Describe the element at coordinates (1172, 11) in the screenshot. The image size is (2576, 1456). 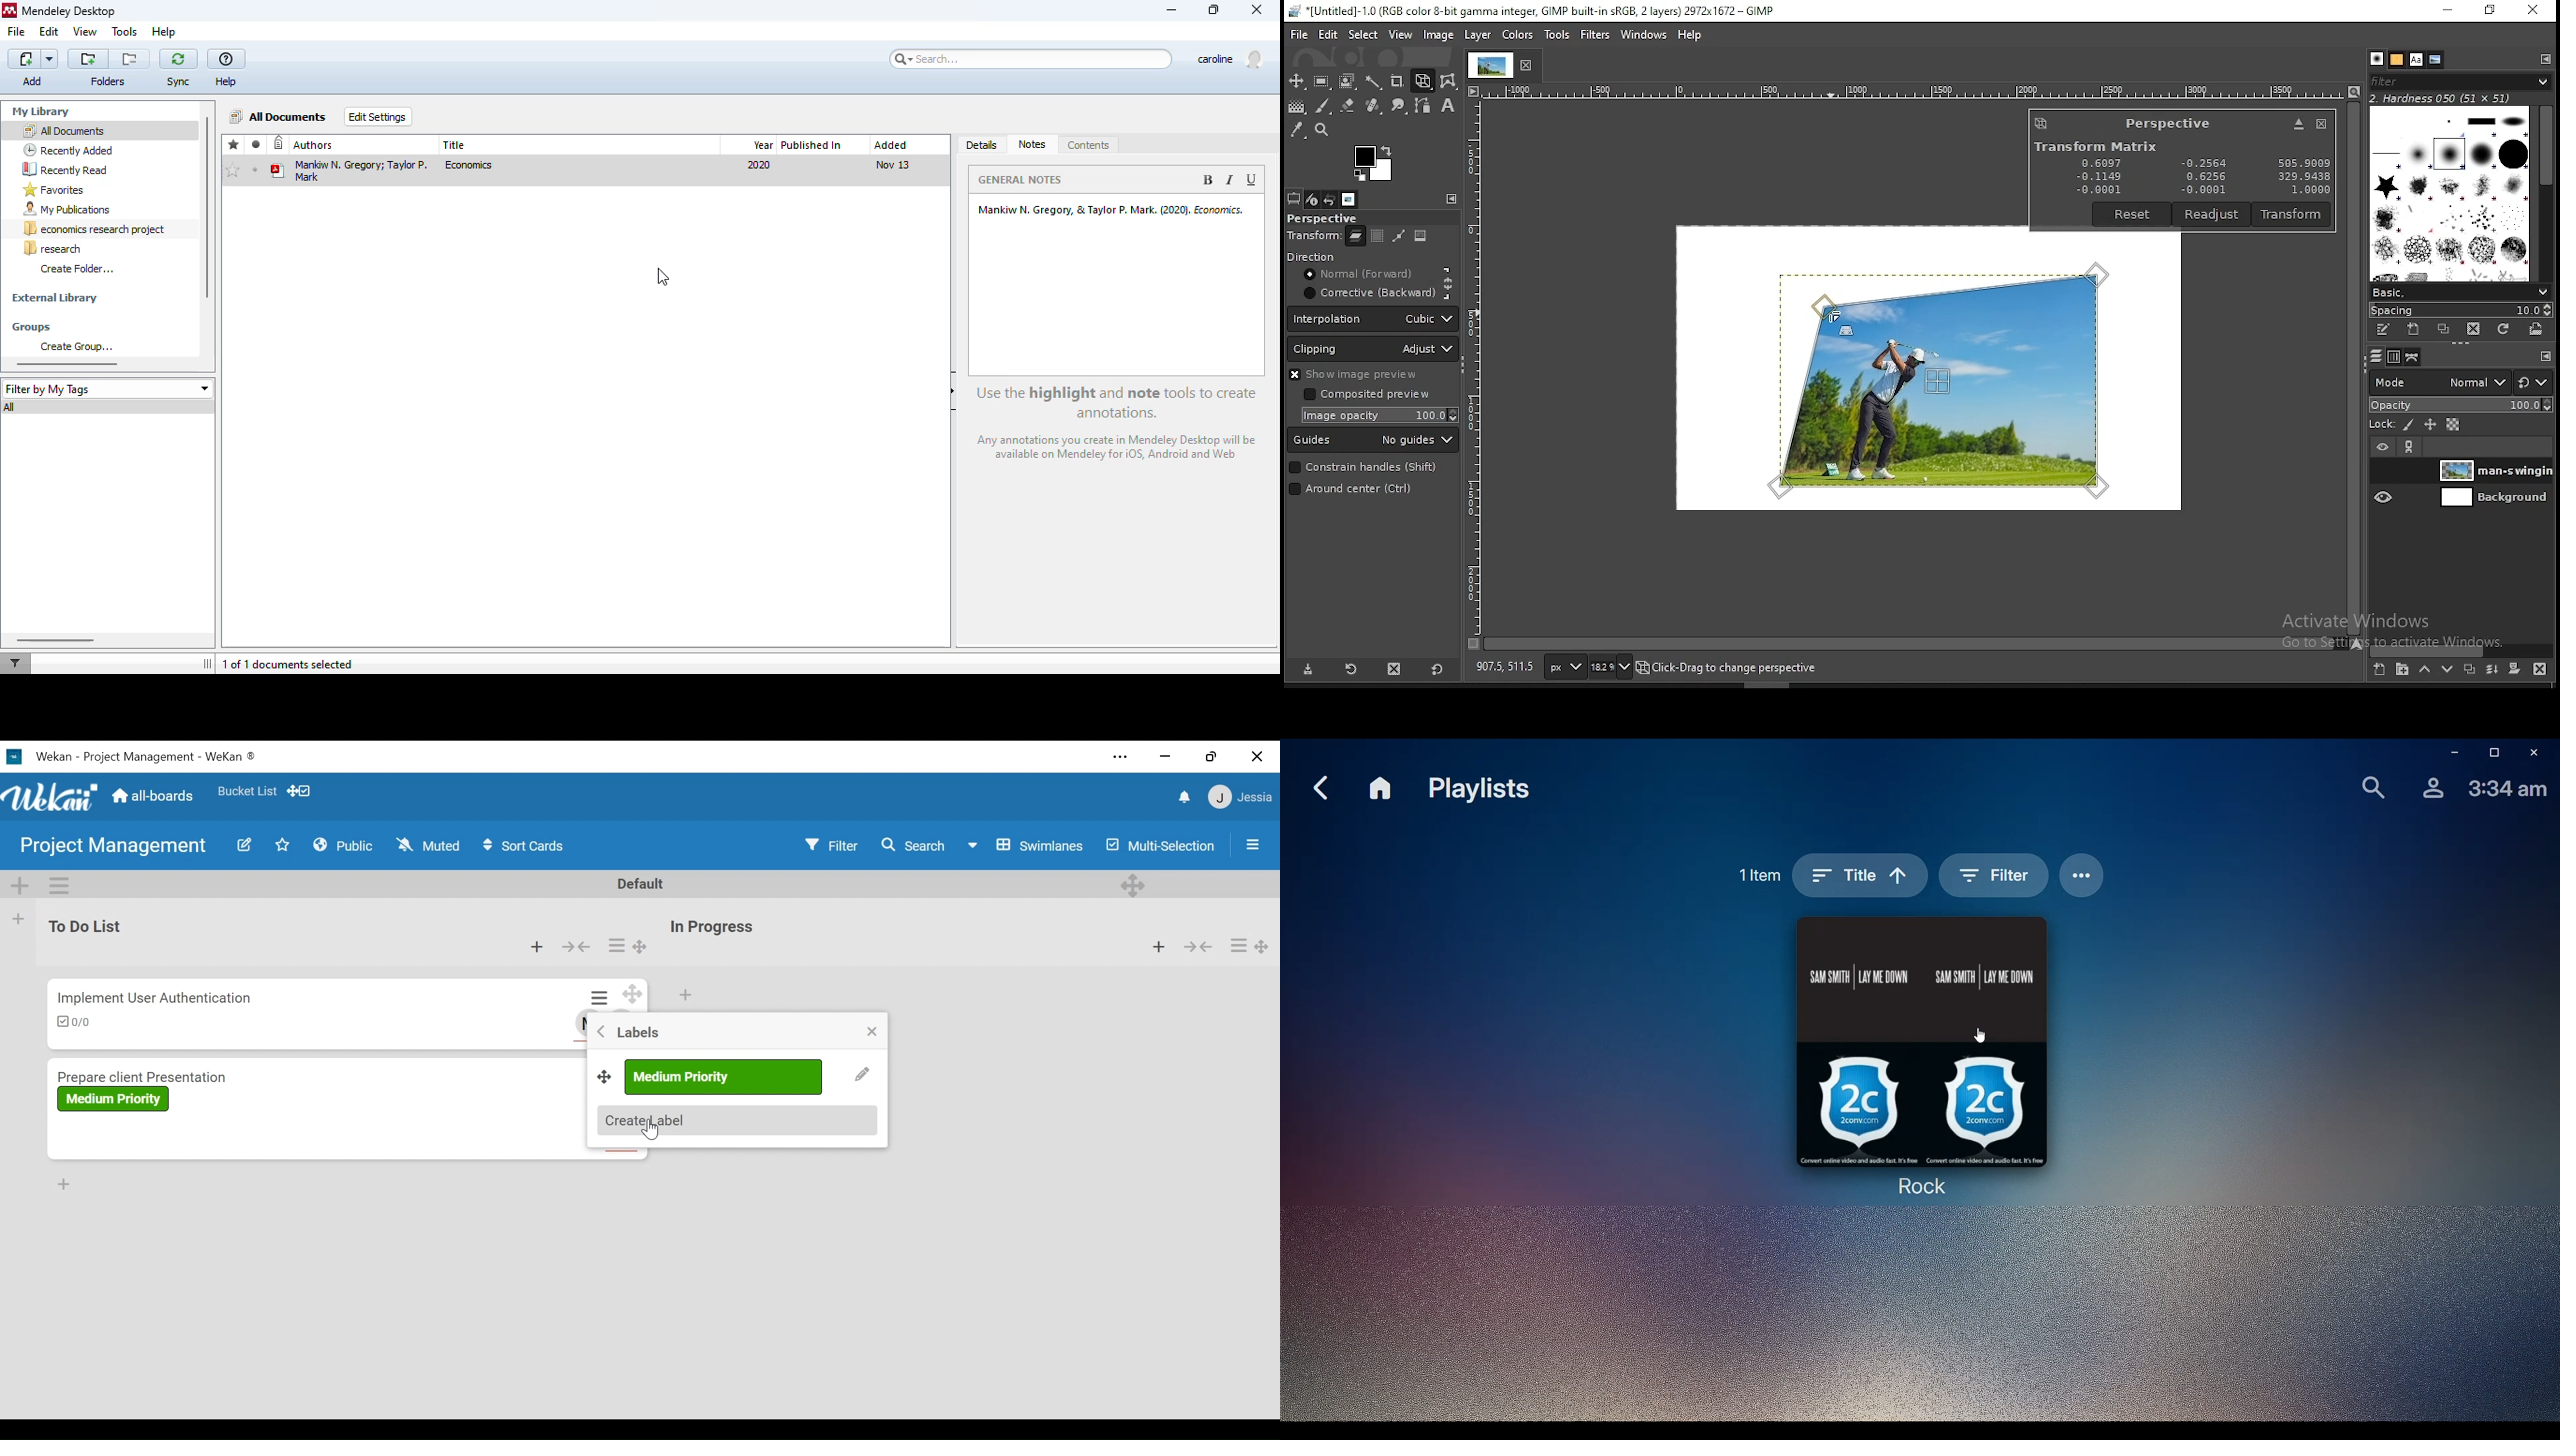
I see `minimize` at that location.